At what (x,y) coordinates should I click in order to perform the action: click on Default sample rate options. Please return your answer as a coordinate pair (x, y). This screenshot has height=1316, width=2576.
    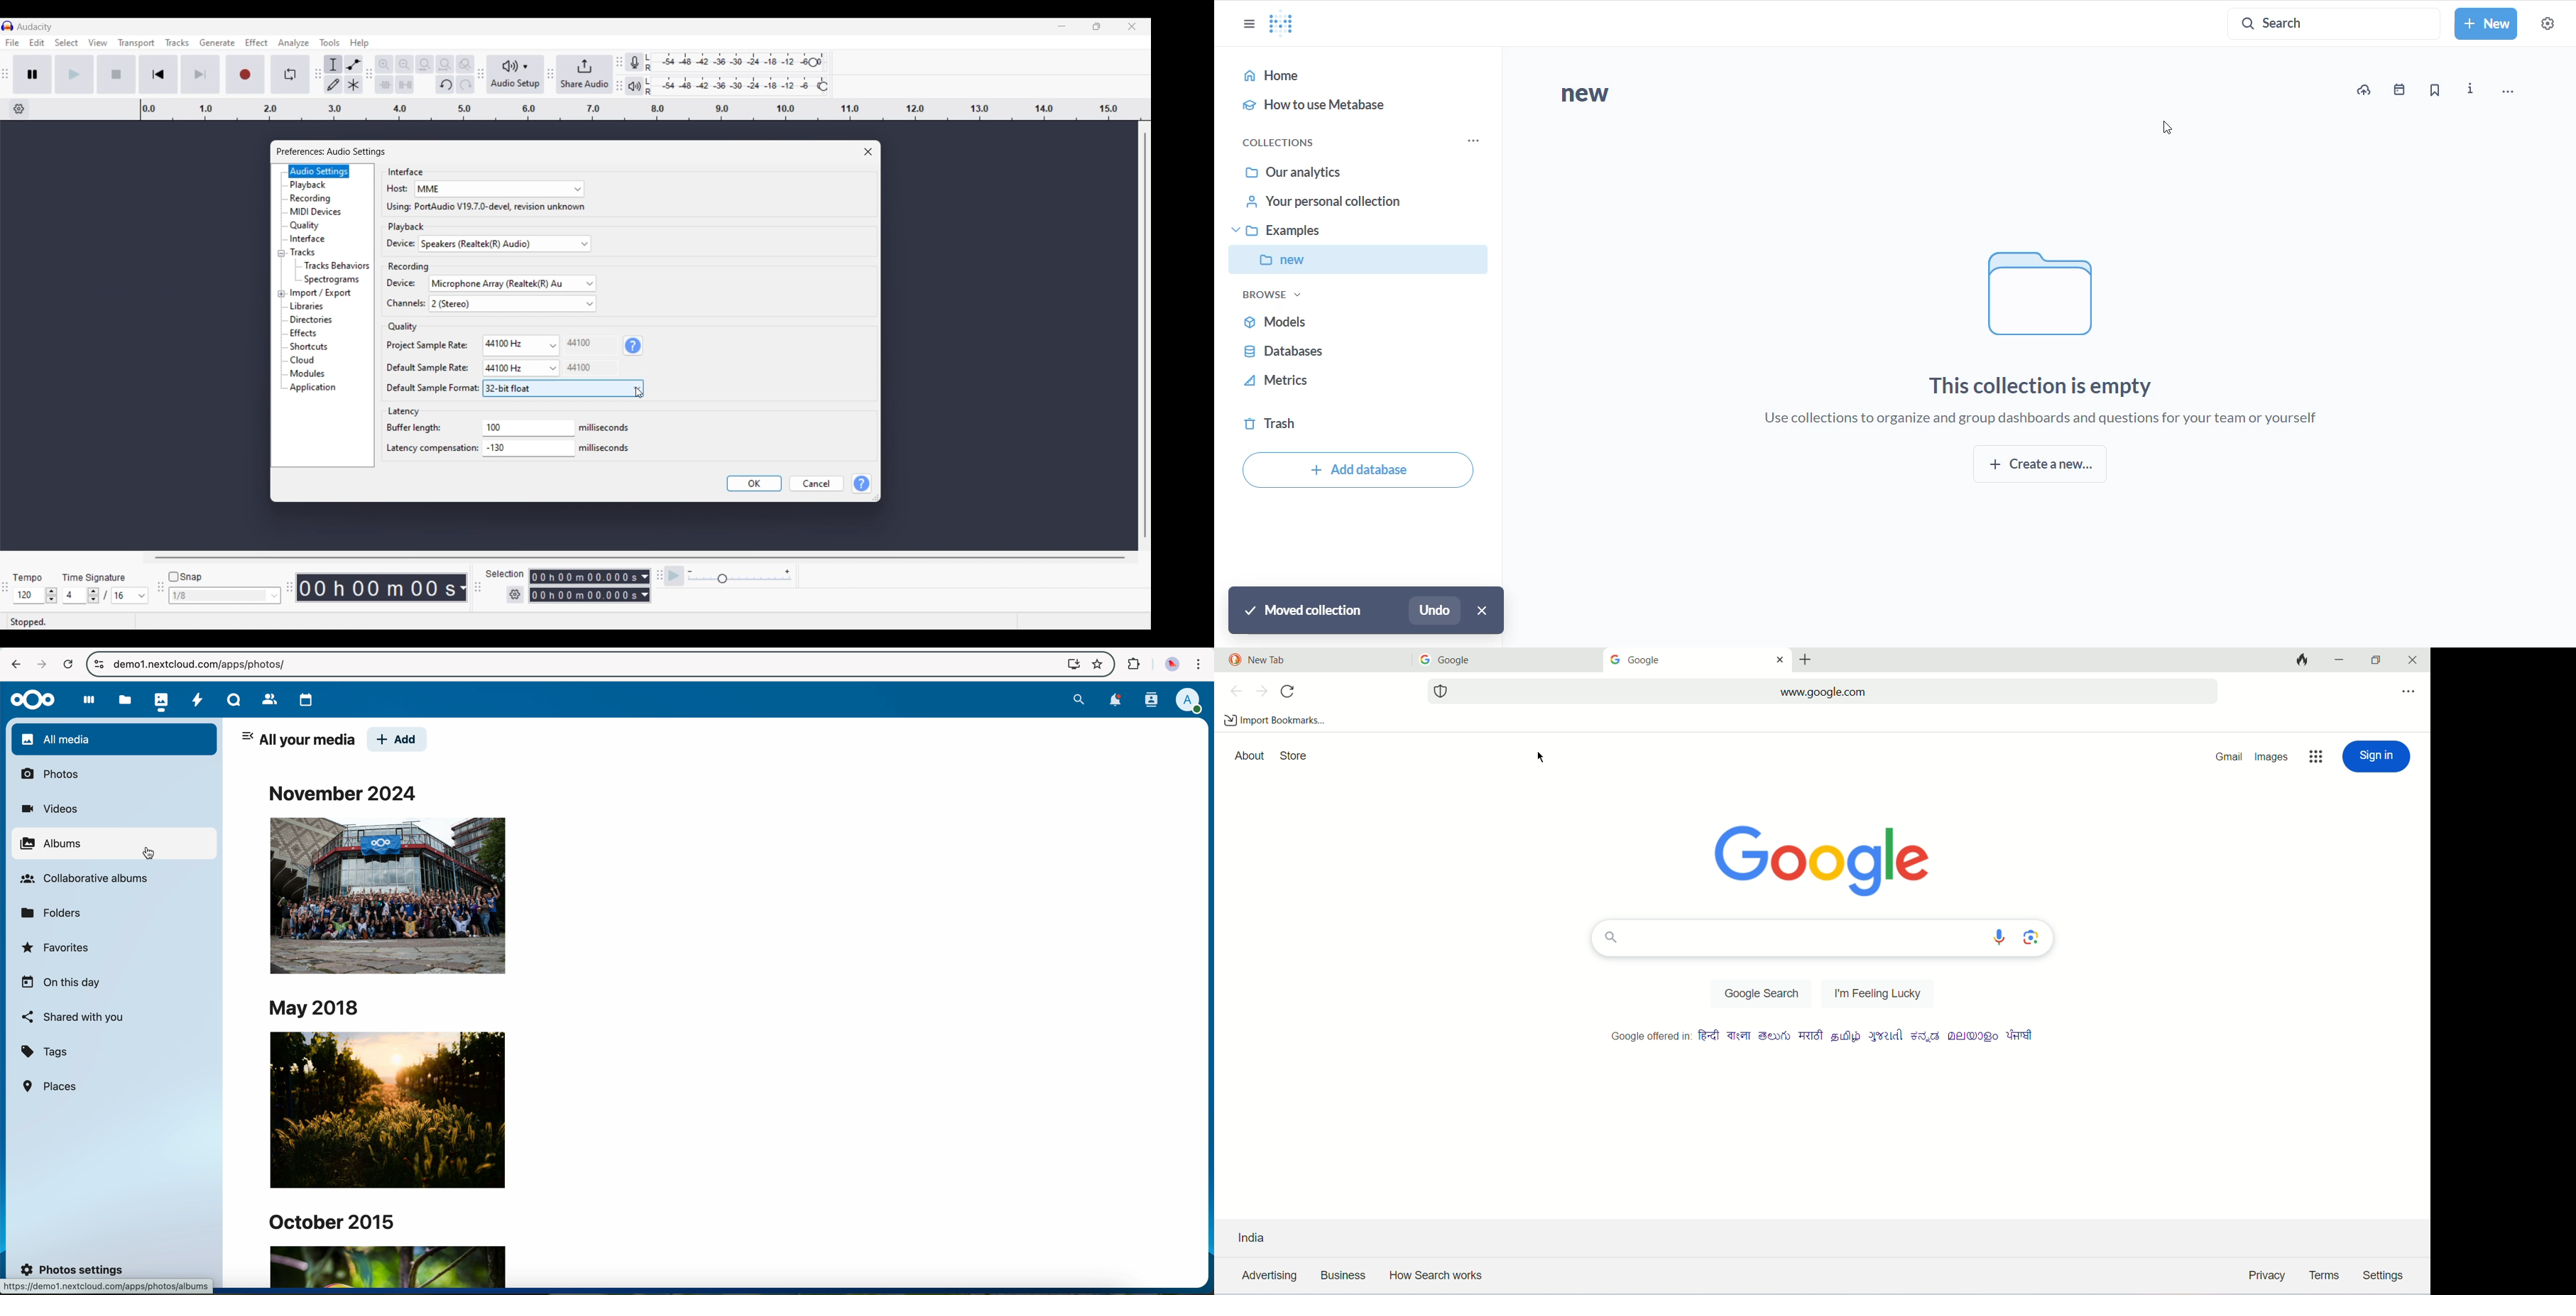
    Looking at the image, I should click on (520, 368).